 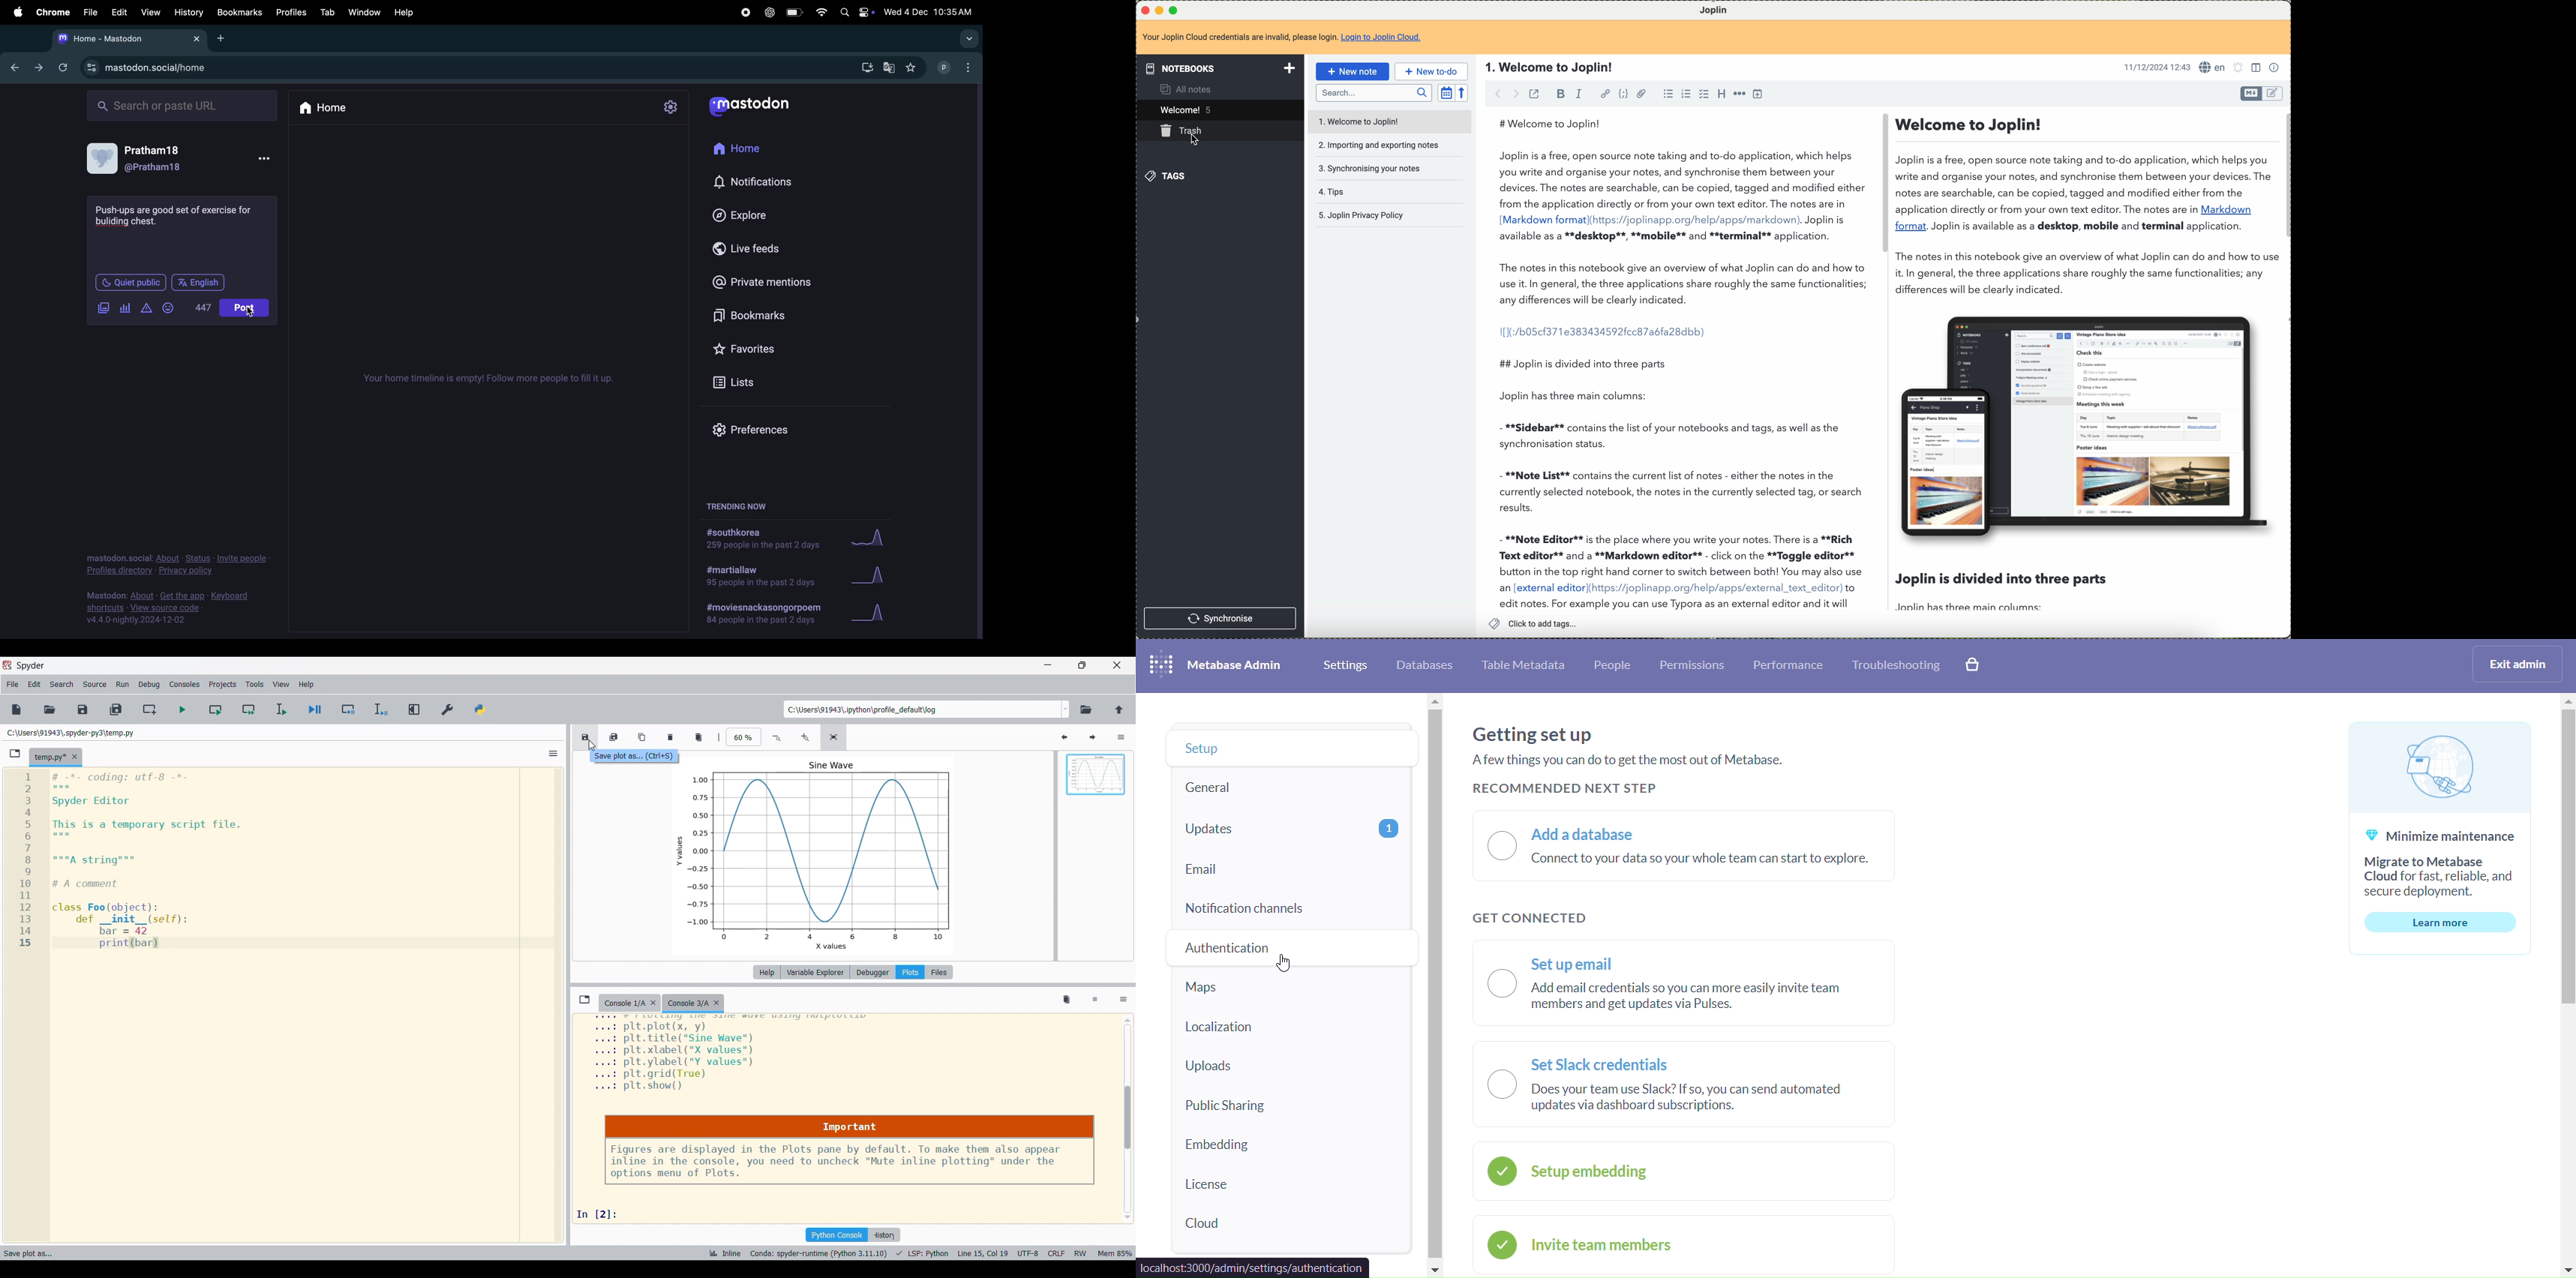 I want to click on Remove all variables from namespace, so click(x=1067, y=1001).